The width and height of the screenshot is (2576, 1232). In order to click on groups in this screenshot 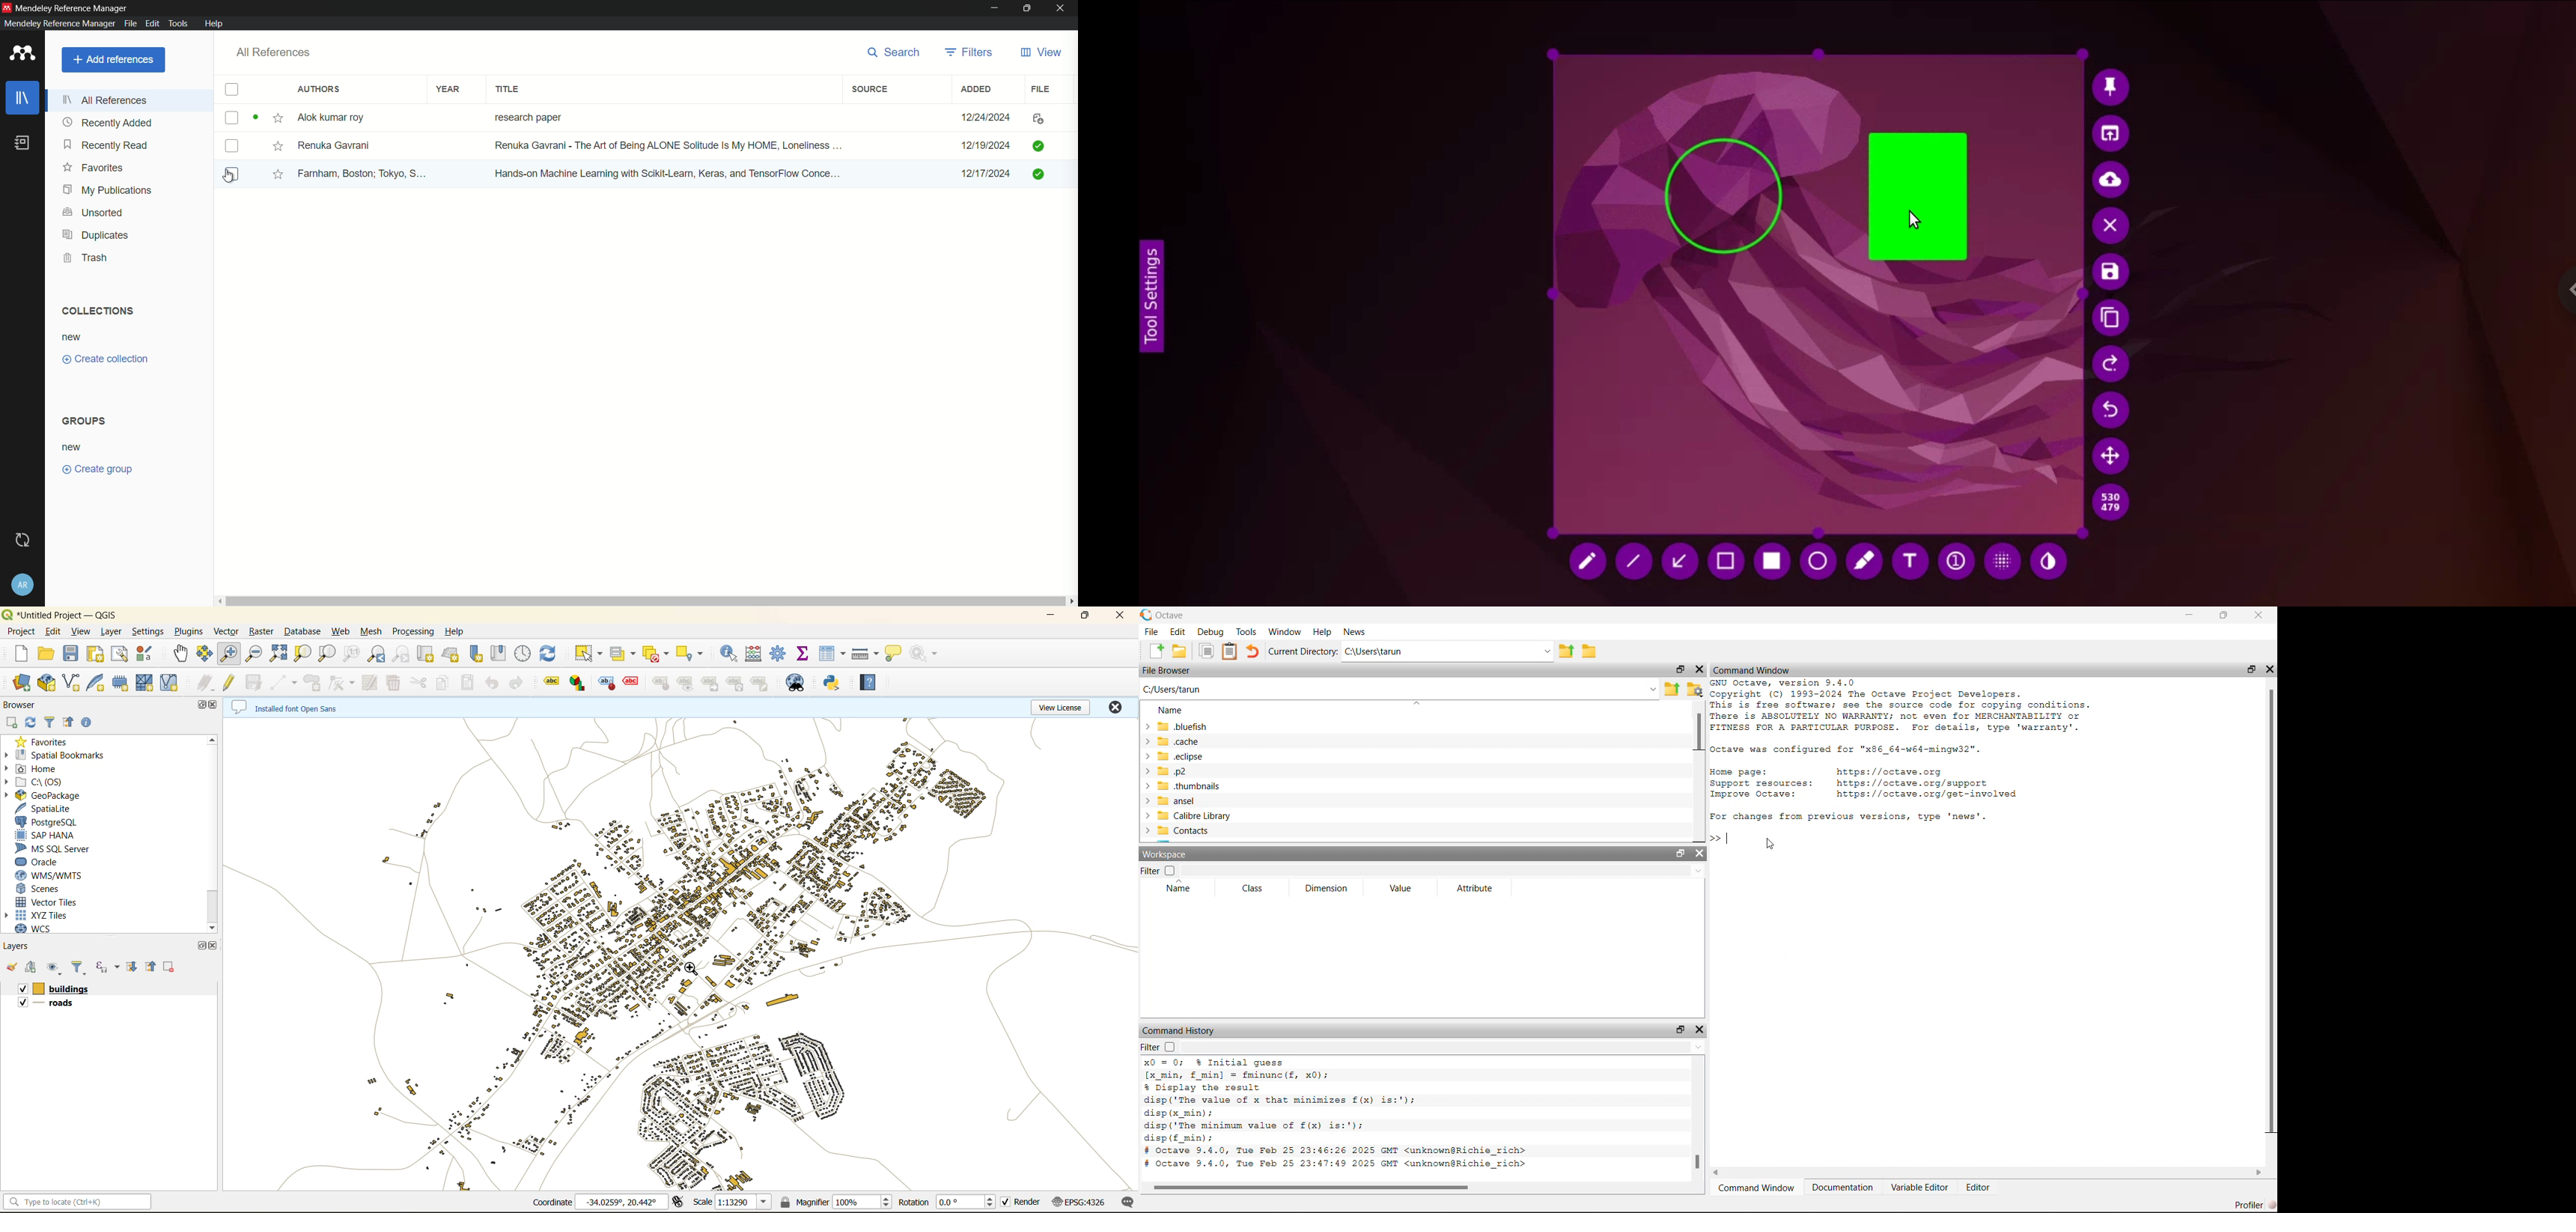, I will do `click(85, 421)`.